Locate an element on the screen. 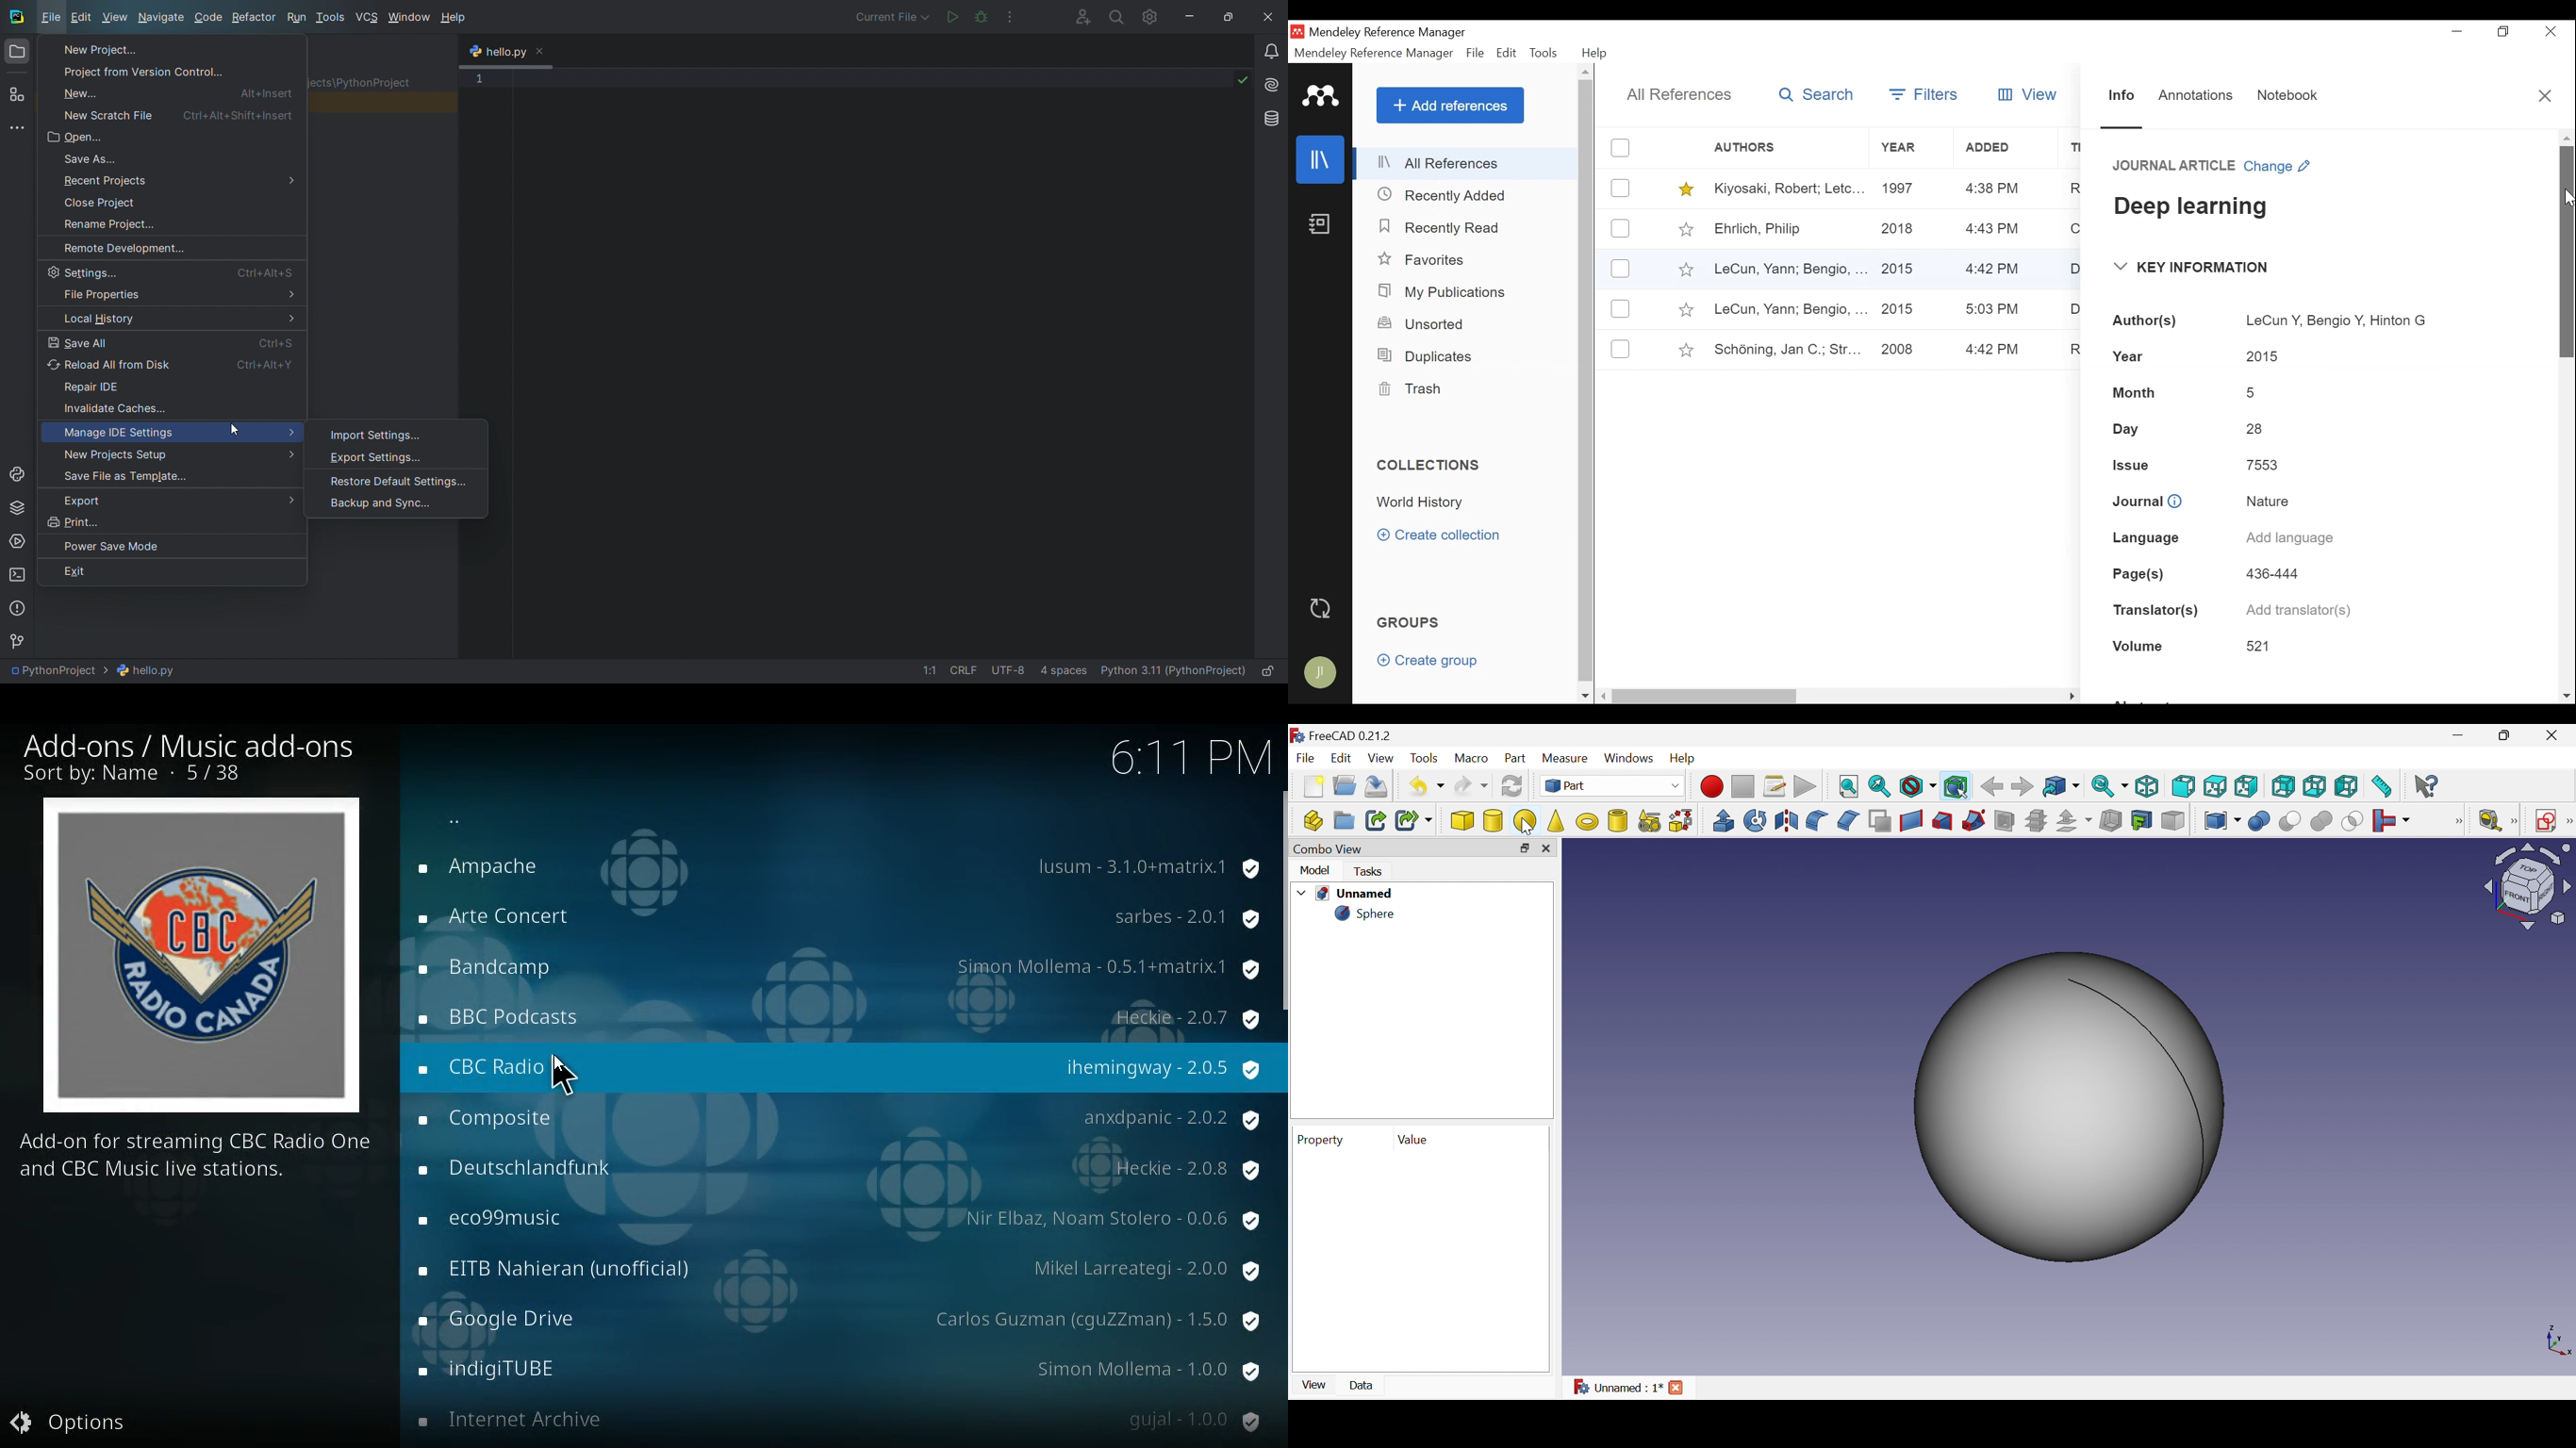 This screenshot has width=2576, height=1456. protection is located at coordinates (1142, 868).